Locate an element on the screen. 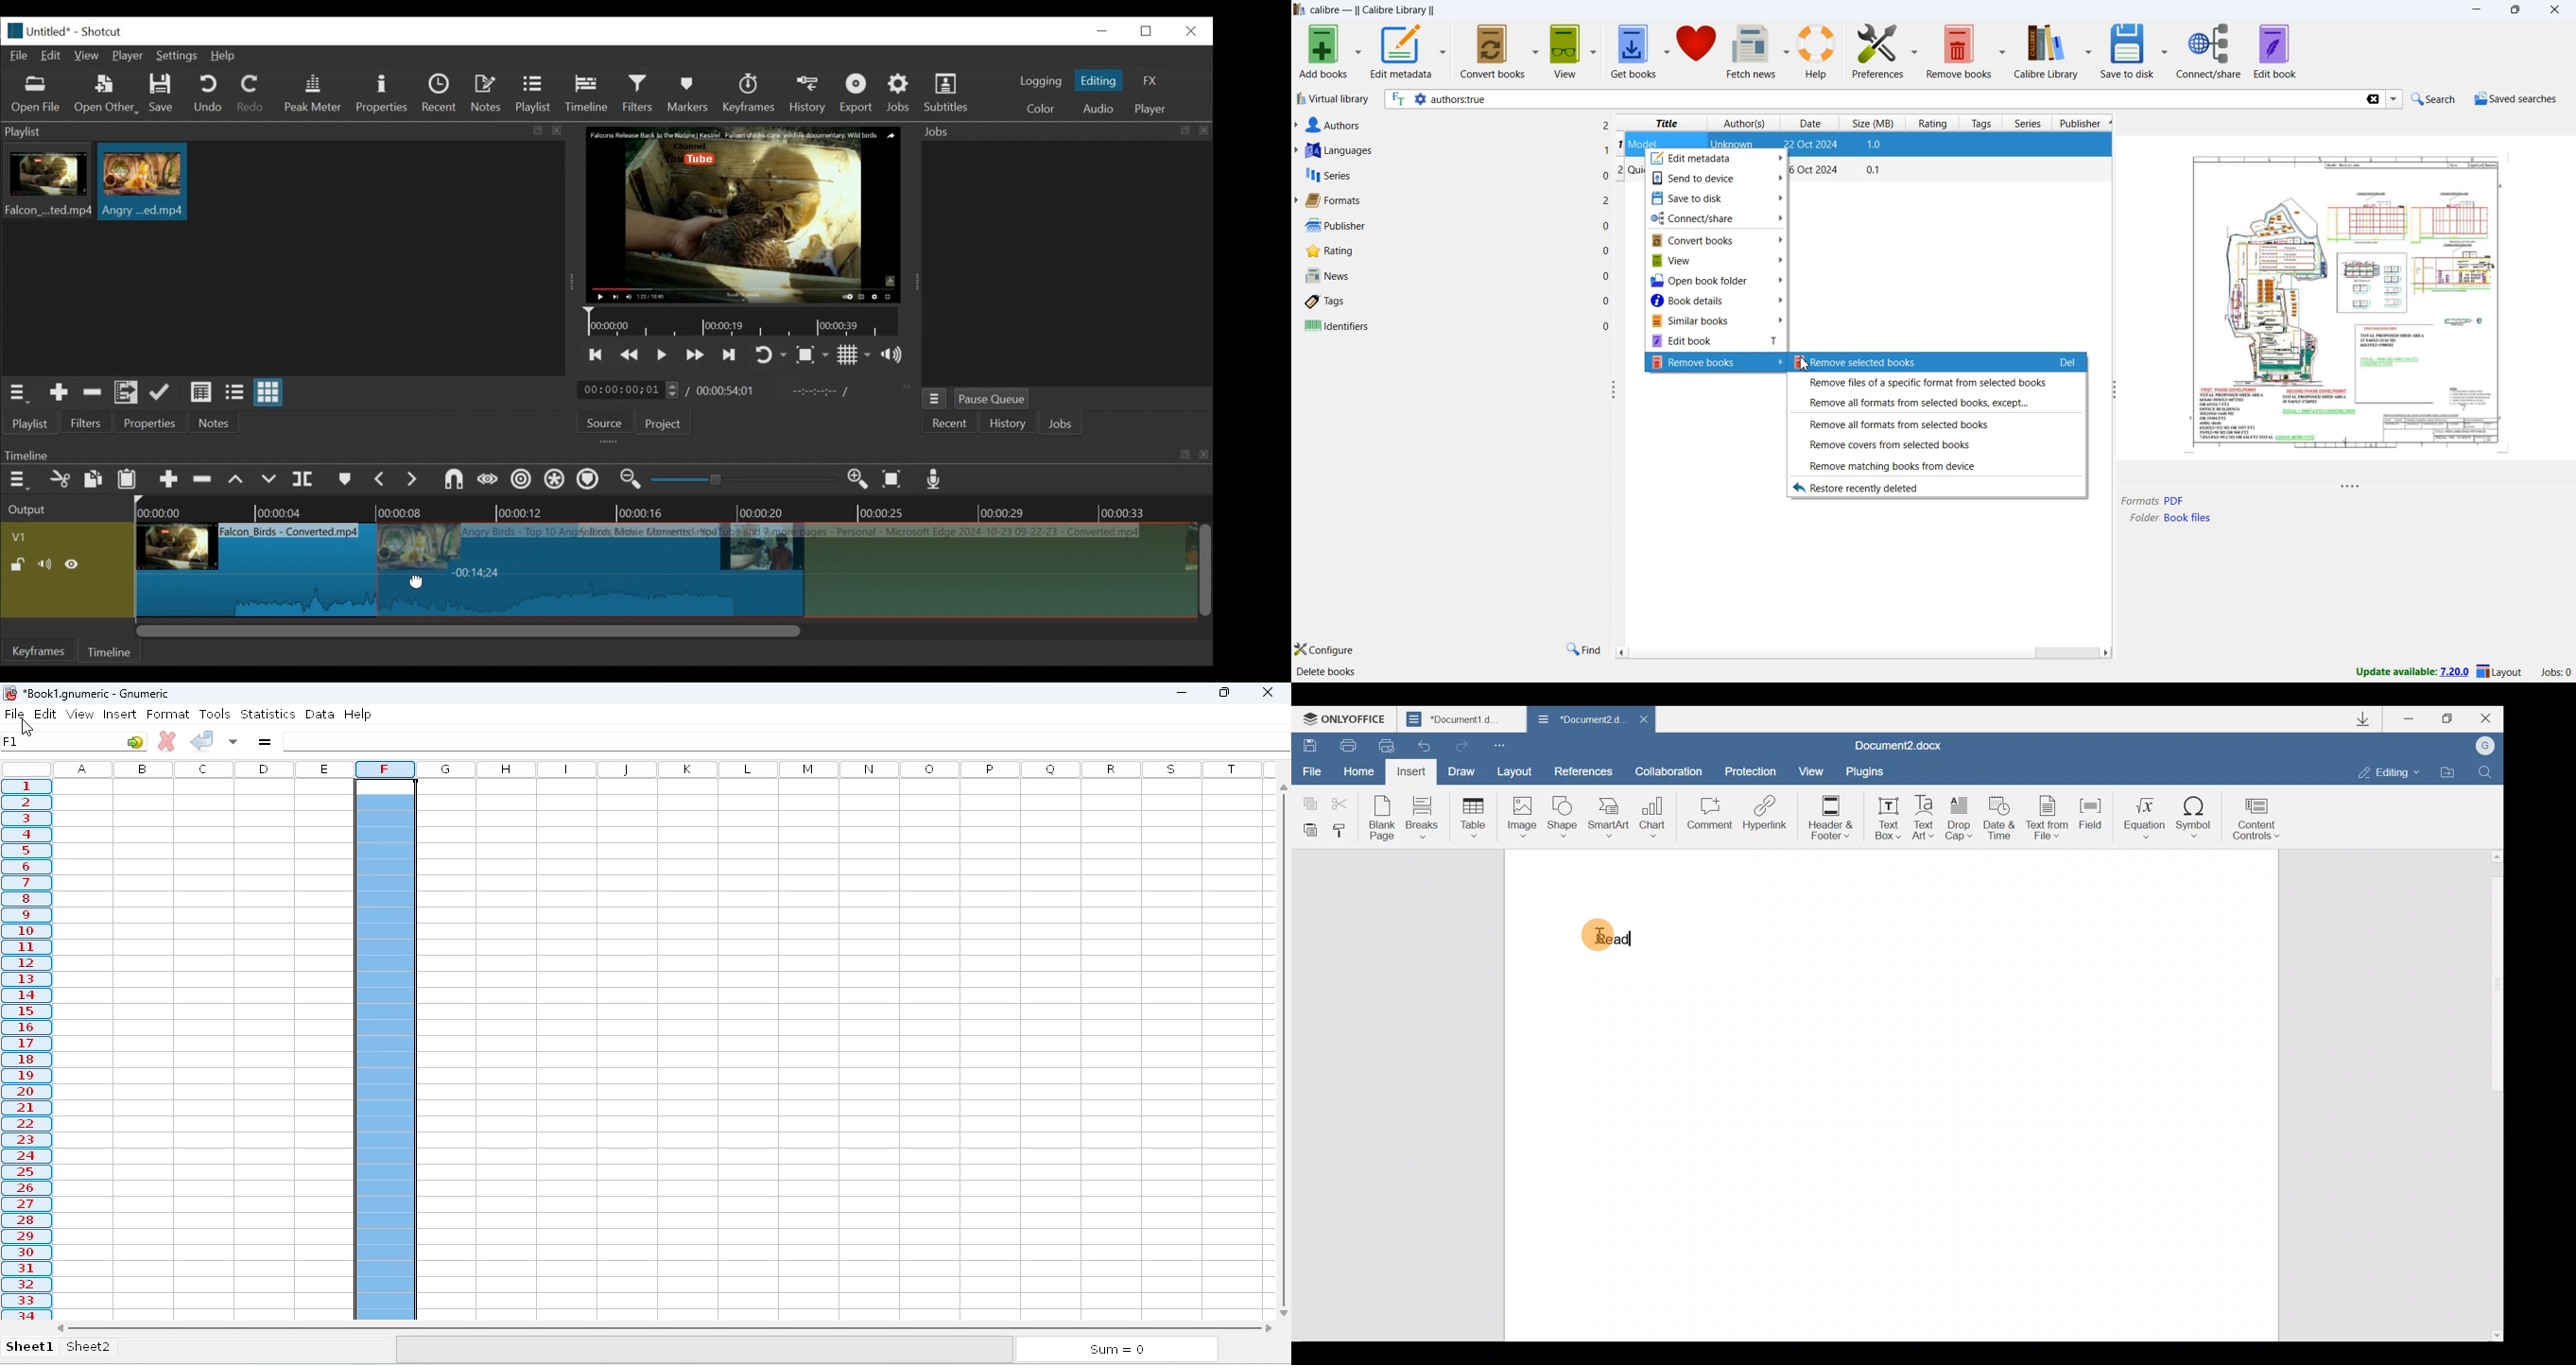  ONLYOFFICE is located at coordinates (1347, 720).